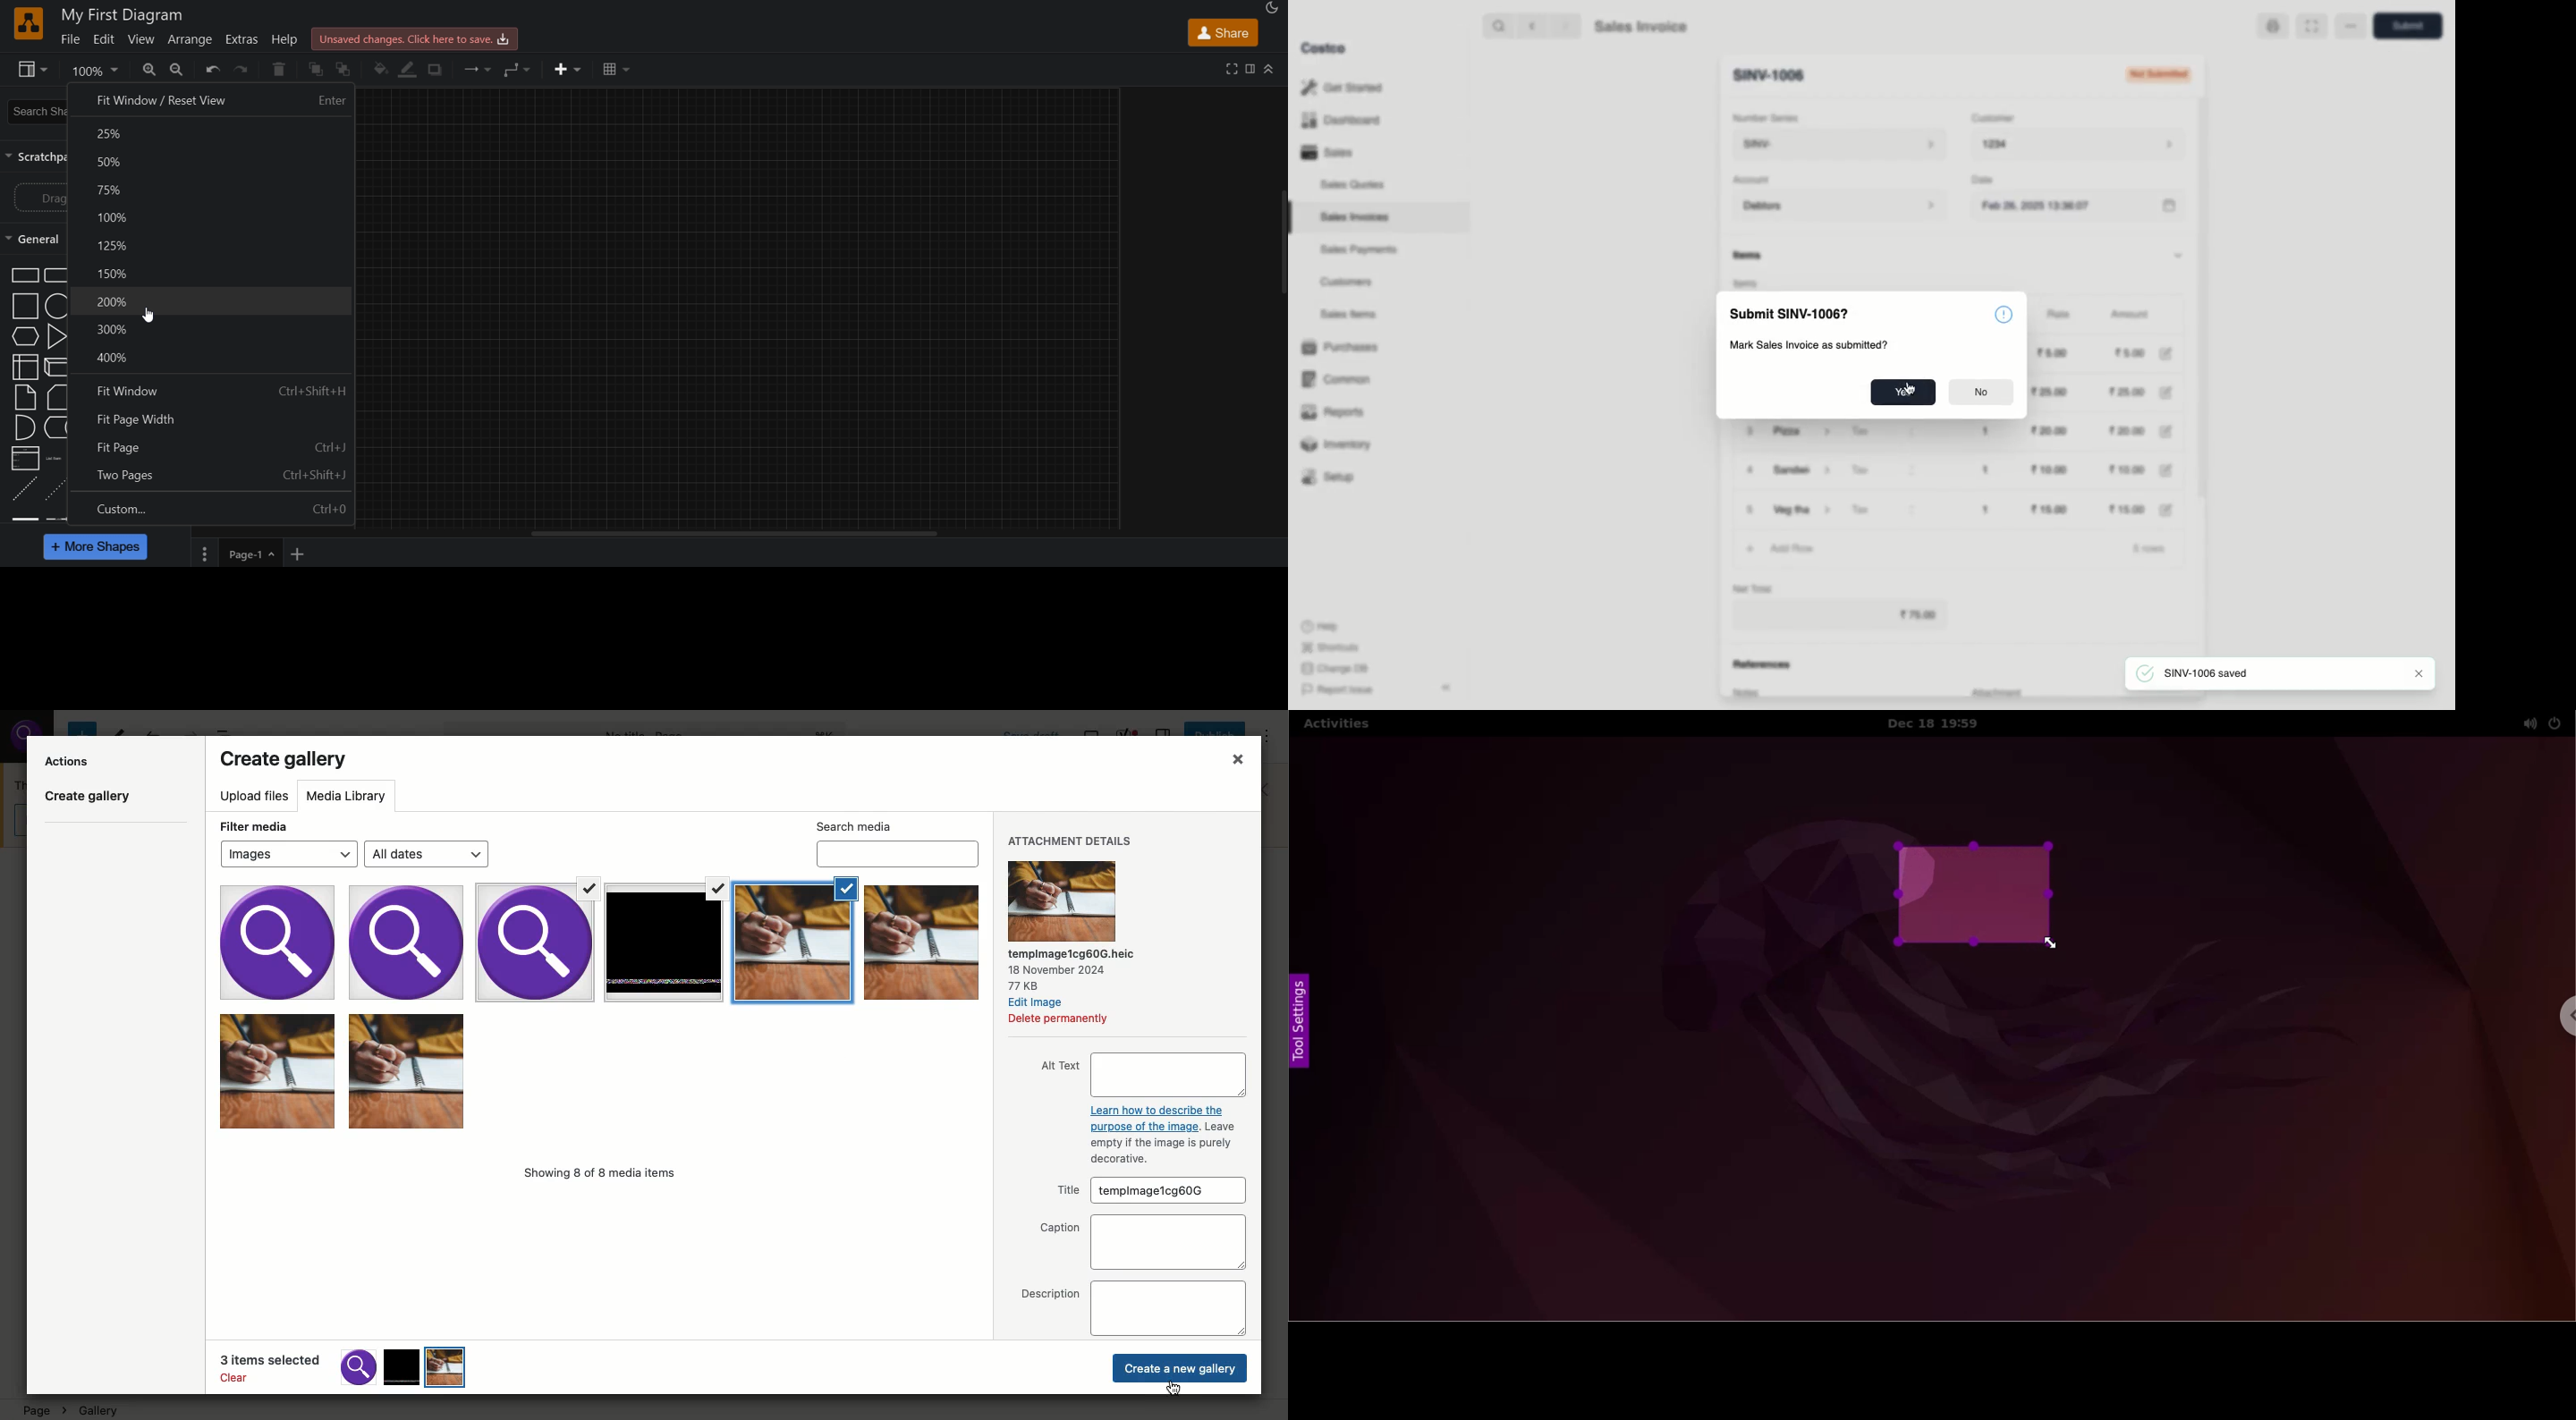 This screenshot has width=2576, height=1428. I want to click on Learn how to describe the purpose of the image. Leaveempty if the image is purely decorative., so click(1156, 1139).